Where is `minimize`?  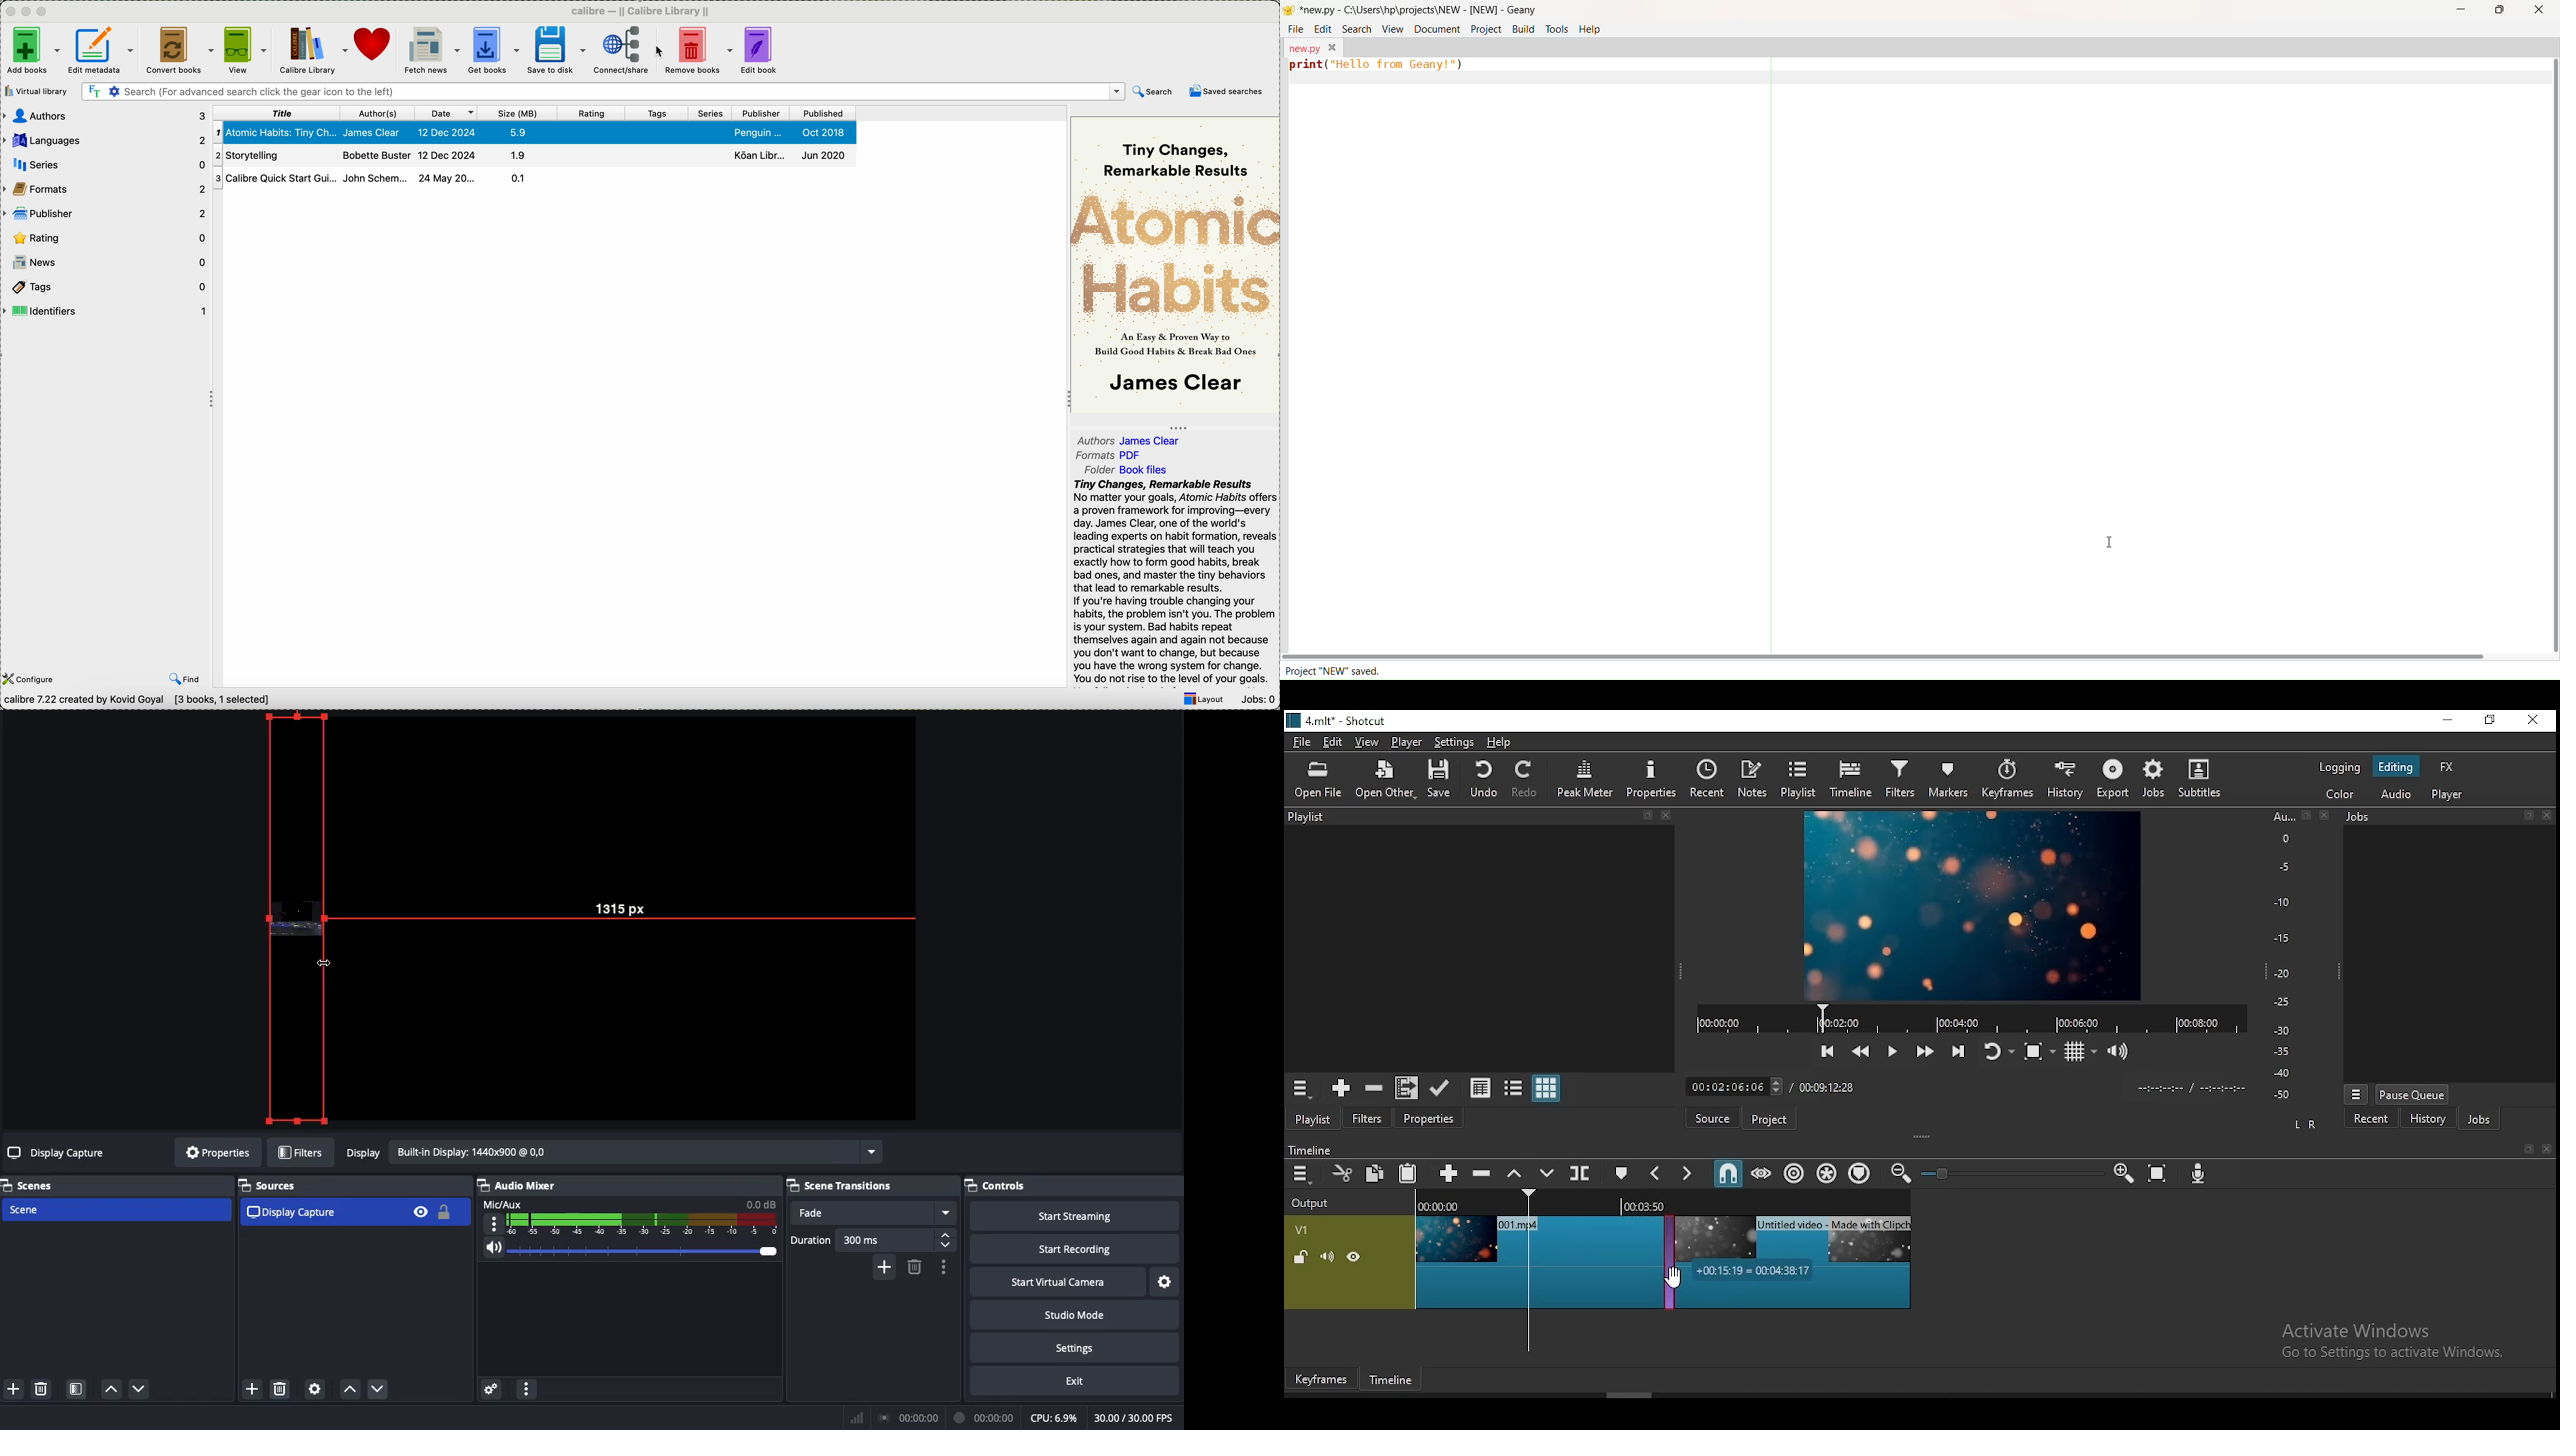
minimize is located at coordinates (2450, 719).